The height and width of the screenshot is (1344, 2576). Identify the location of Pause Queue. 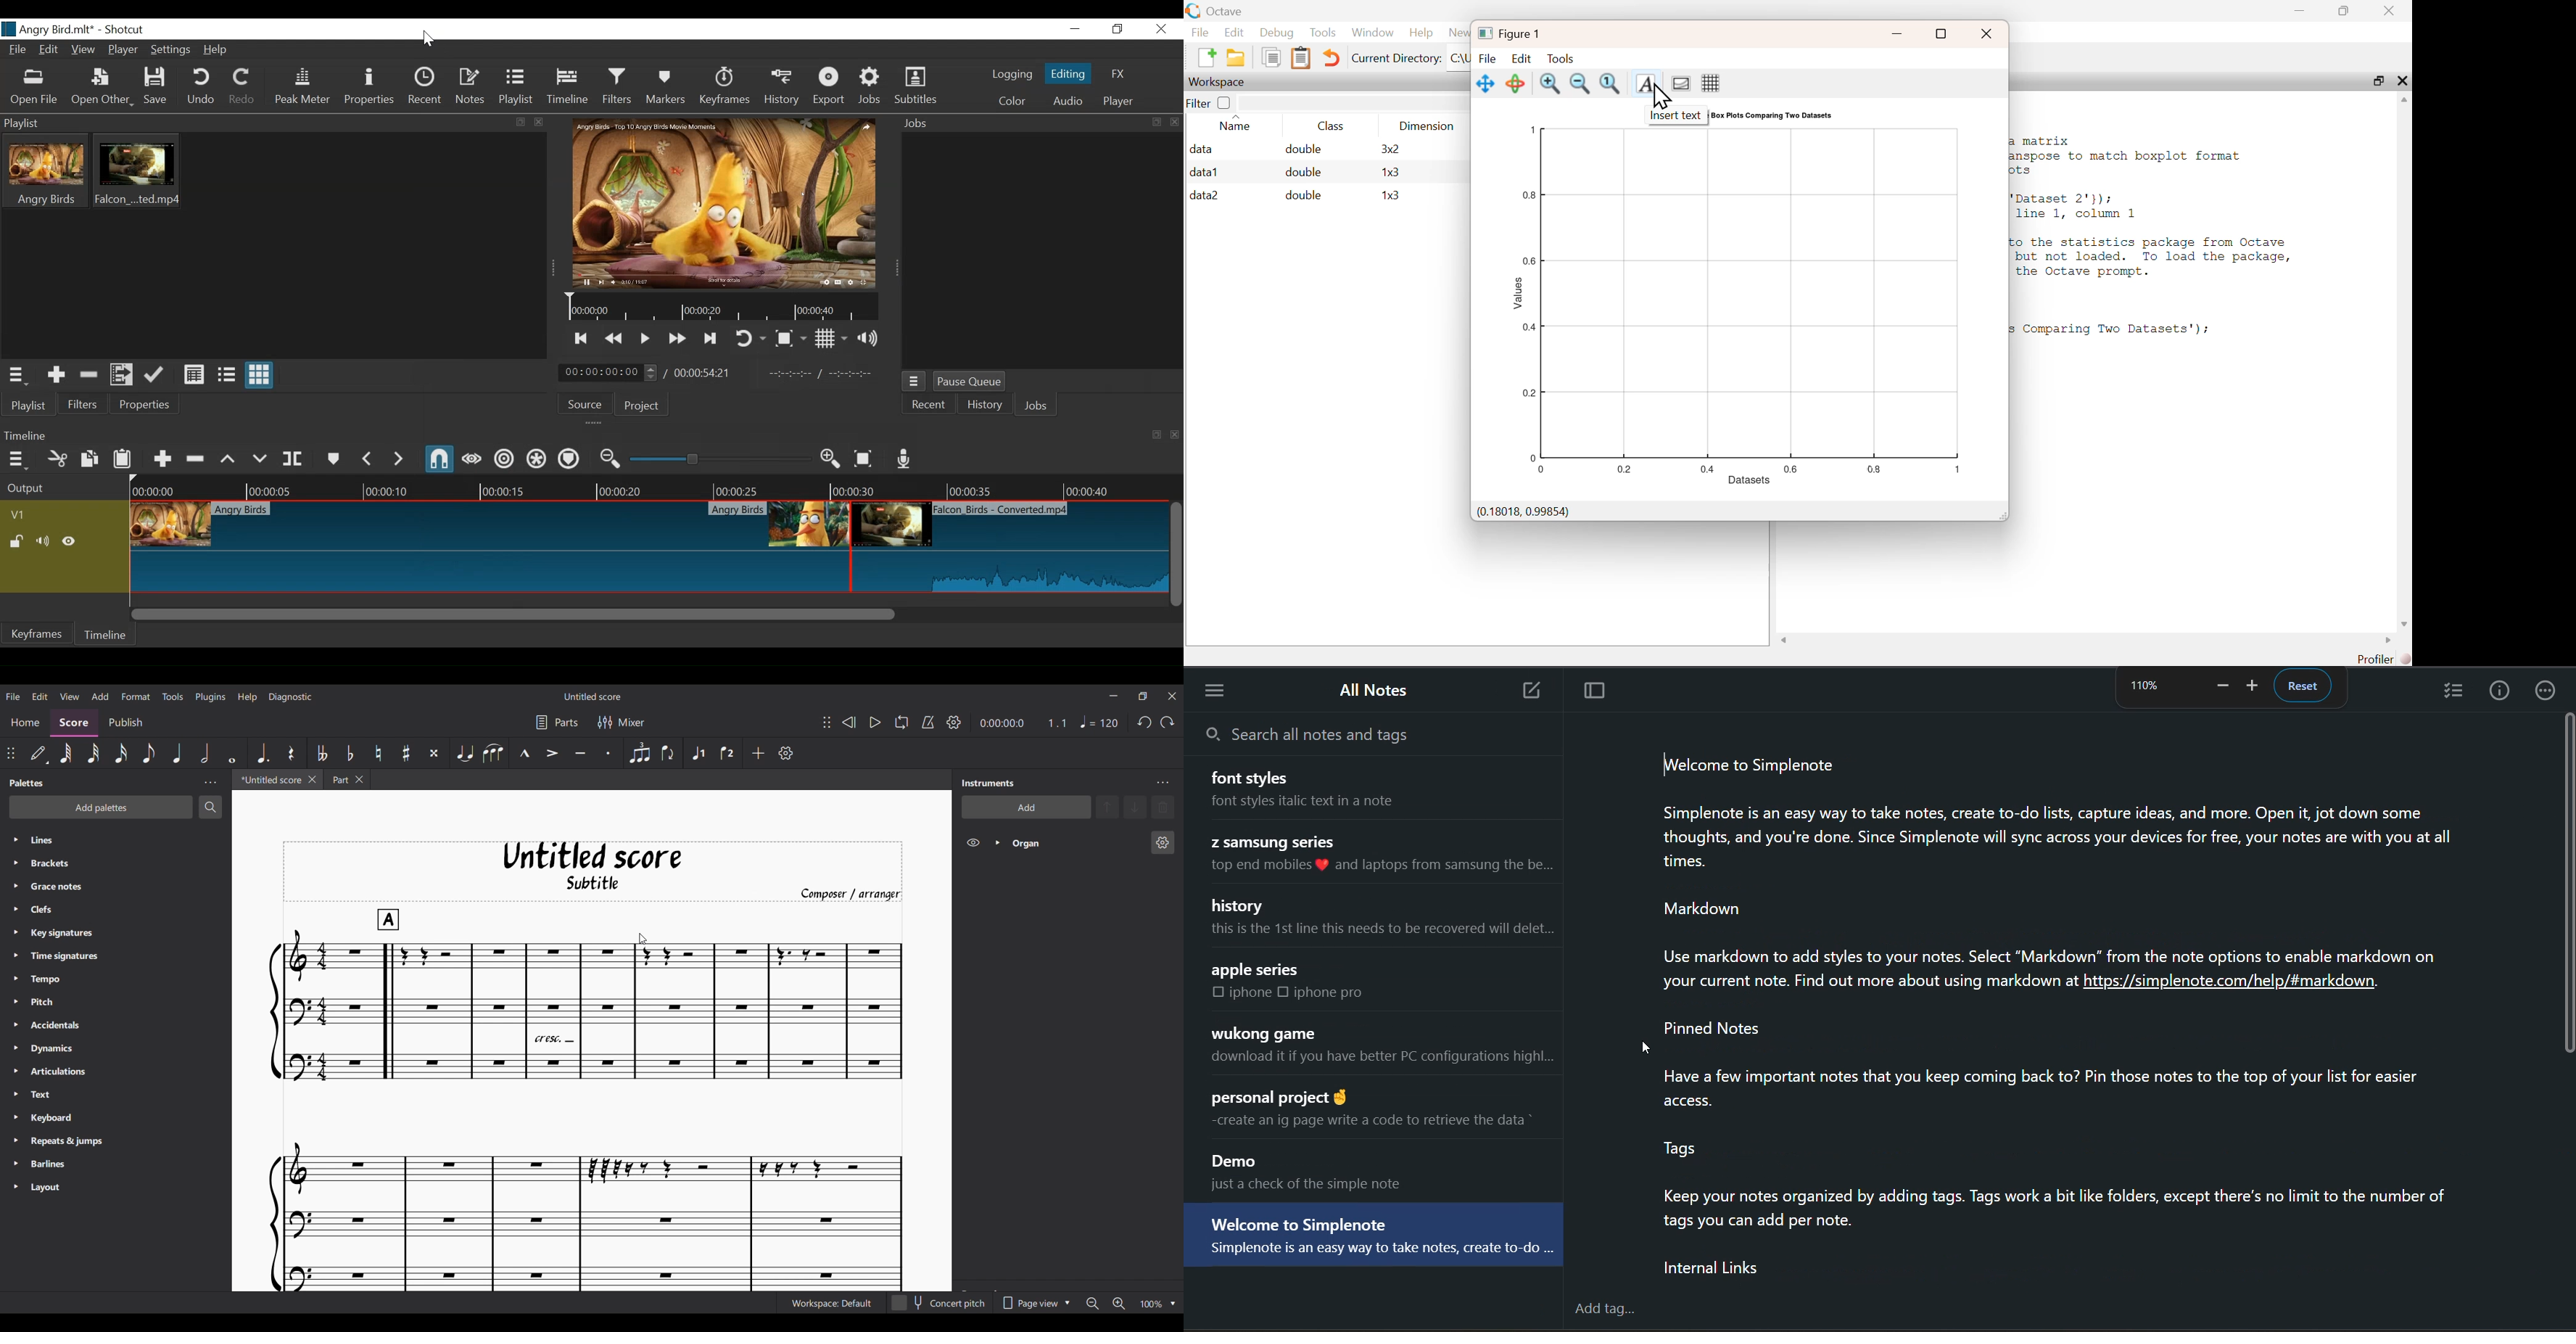
(972, 381).